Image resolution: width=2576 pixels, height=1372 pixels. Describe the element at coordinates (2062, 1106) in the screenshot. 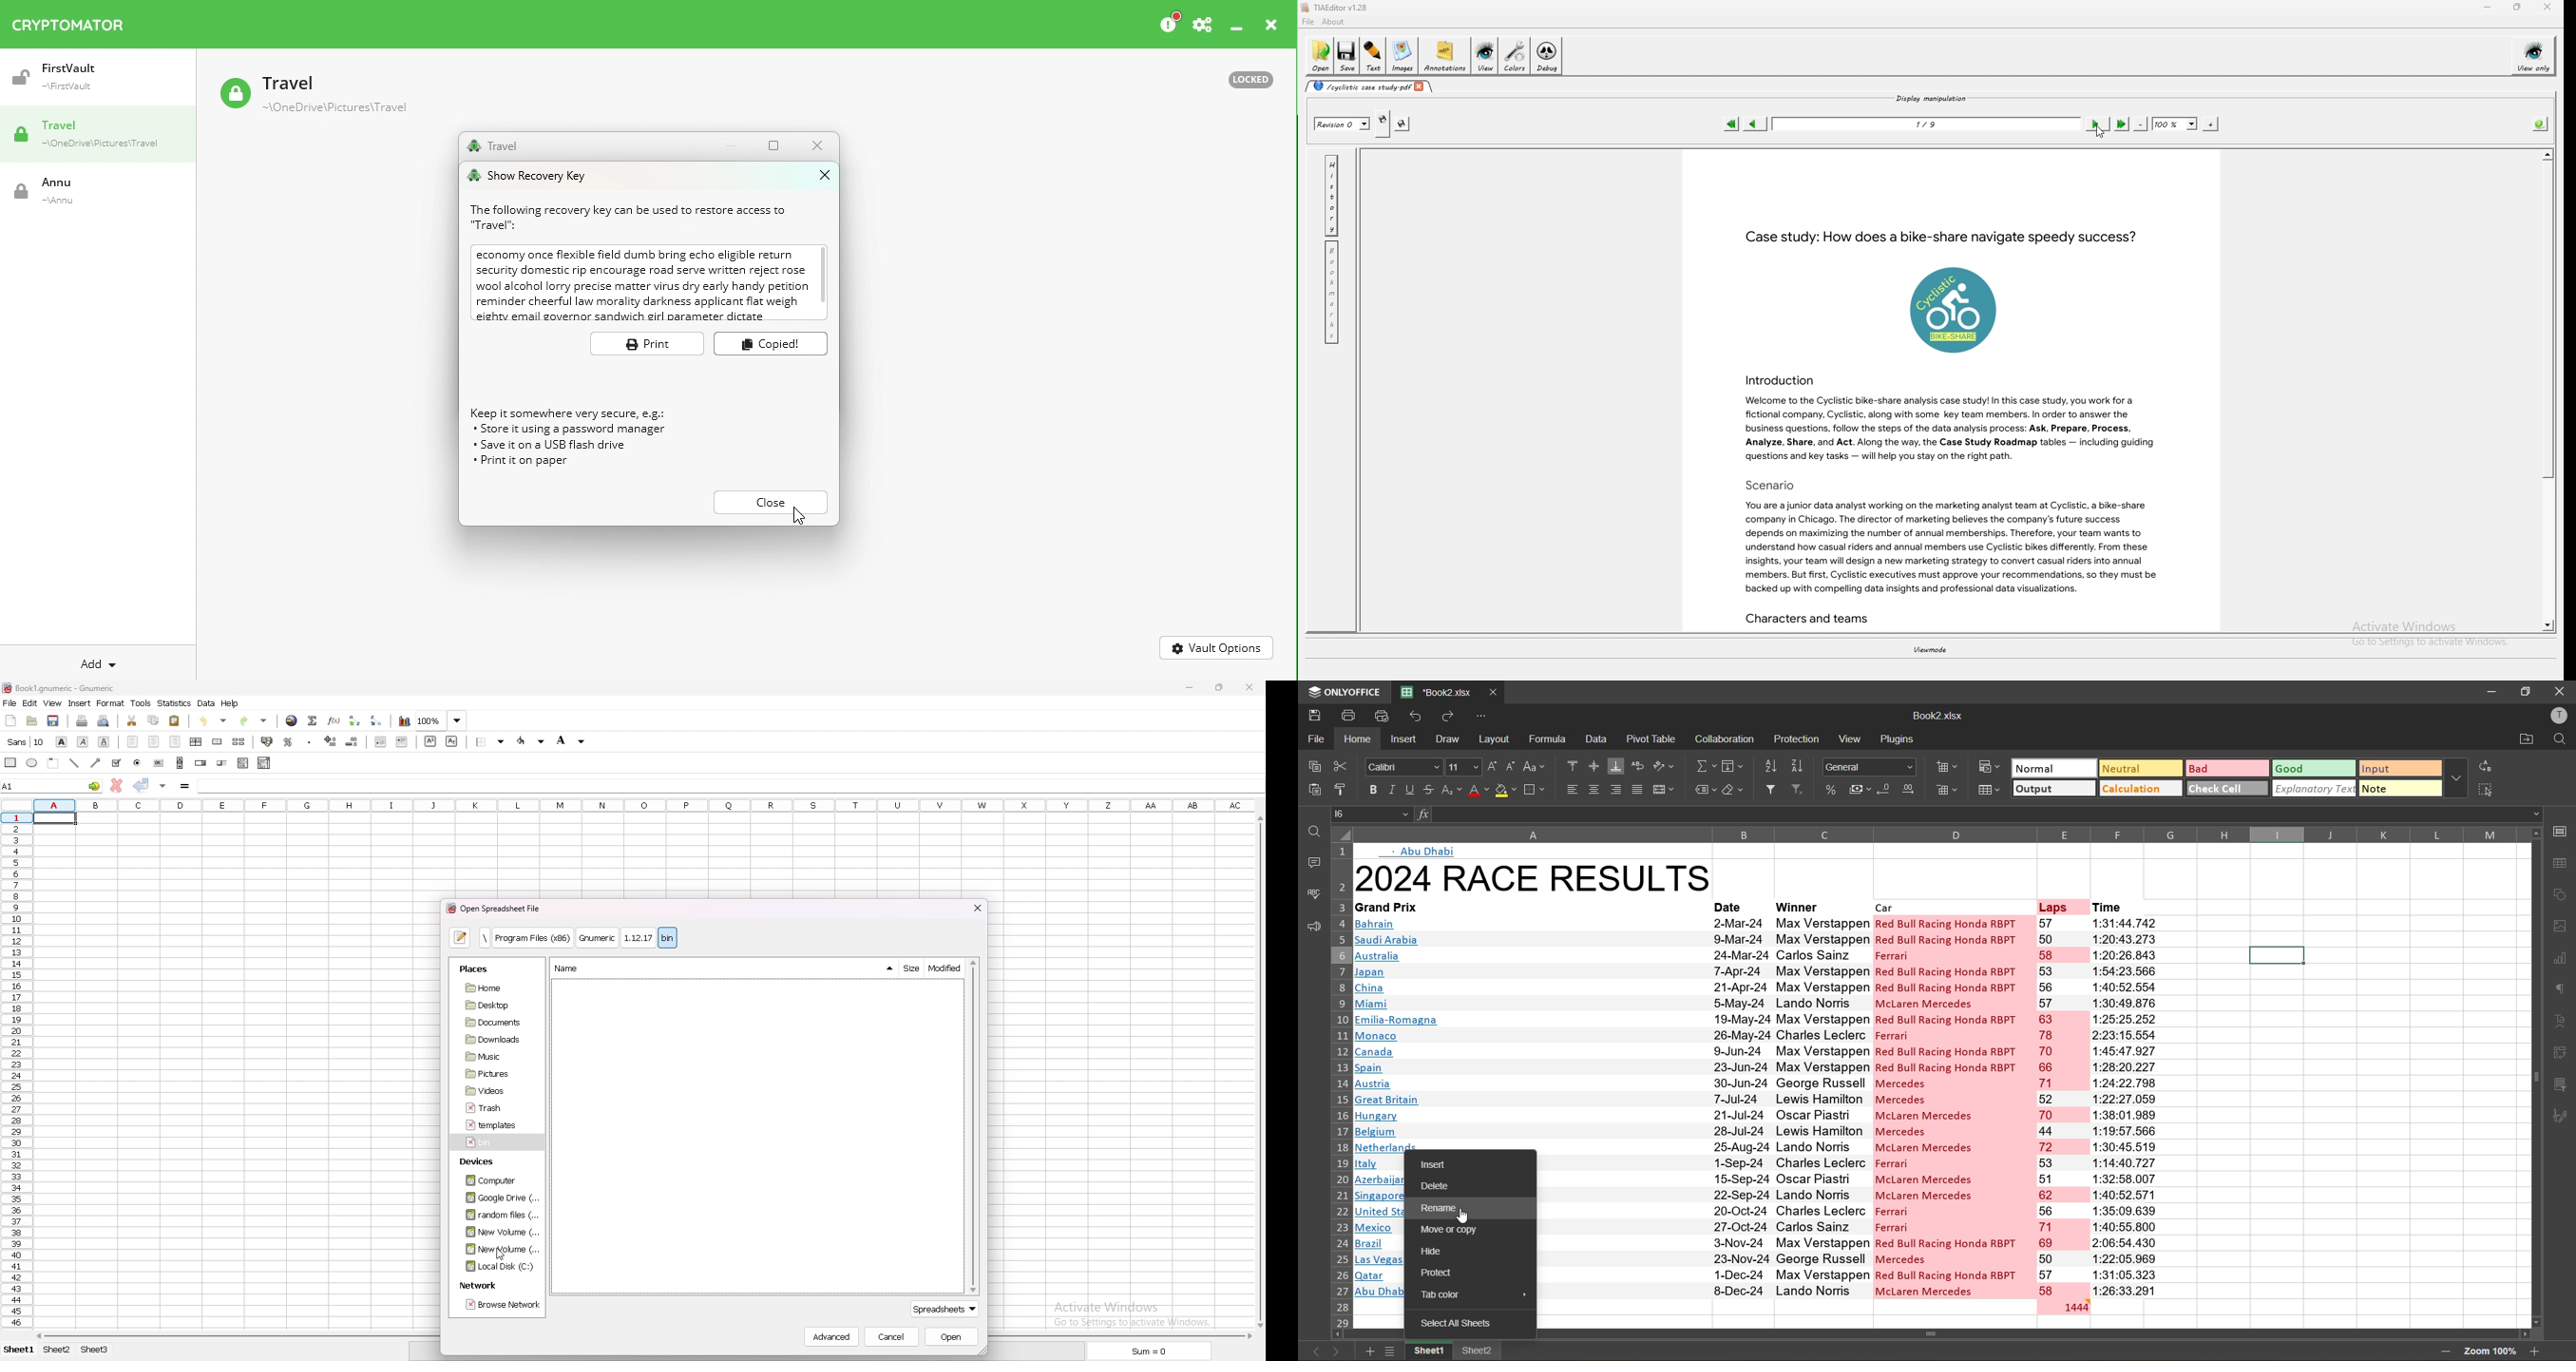

I see `numbers` at that location.